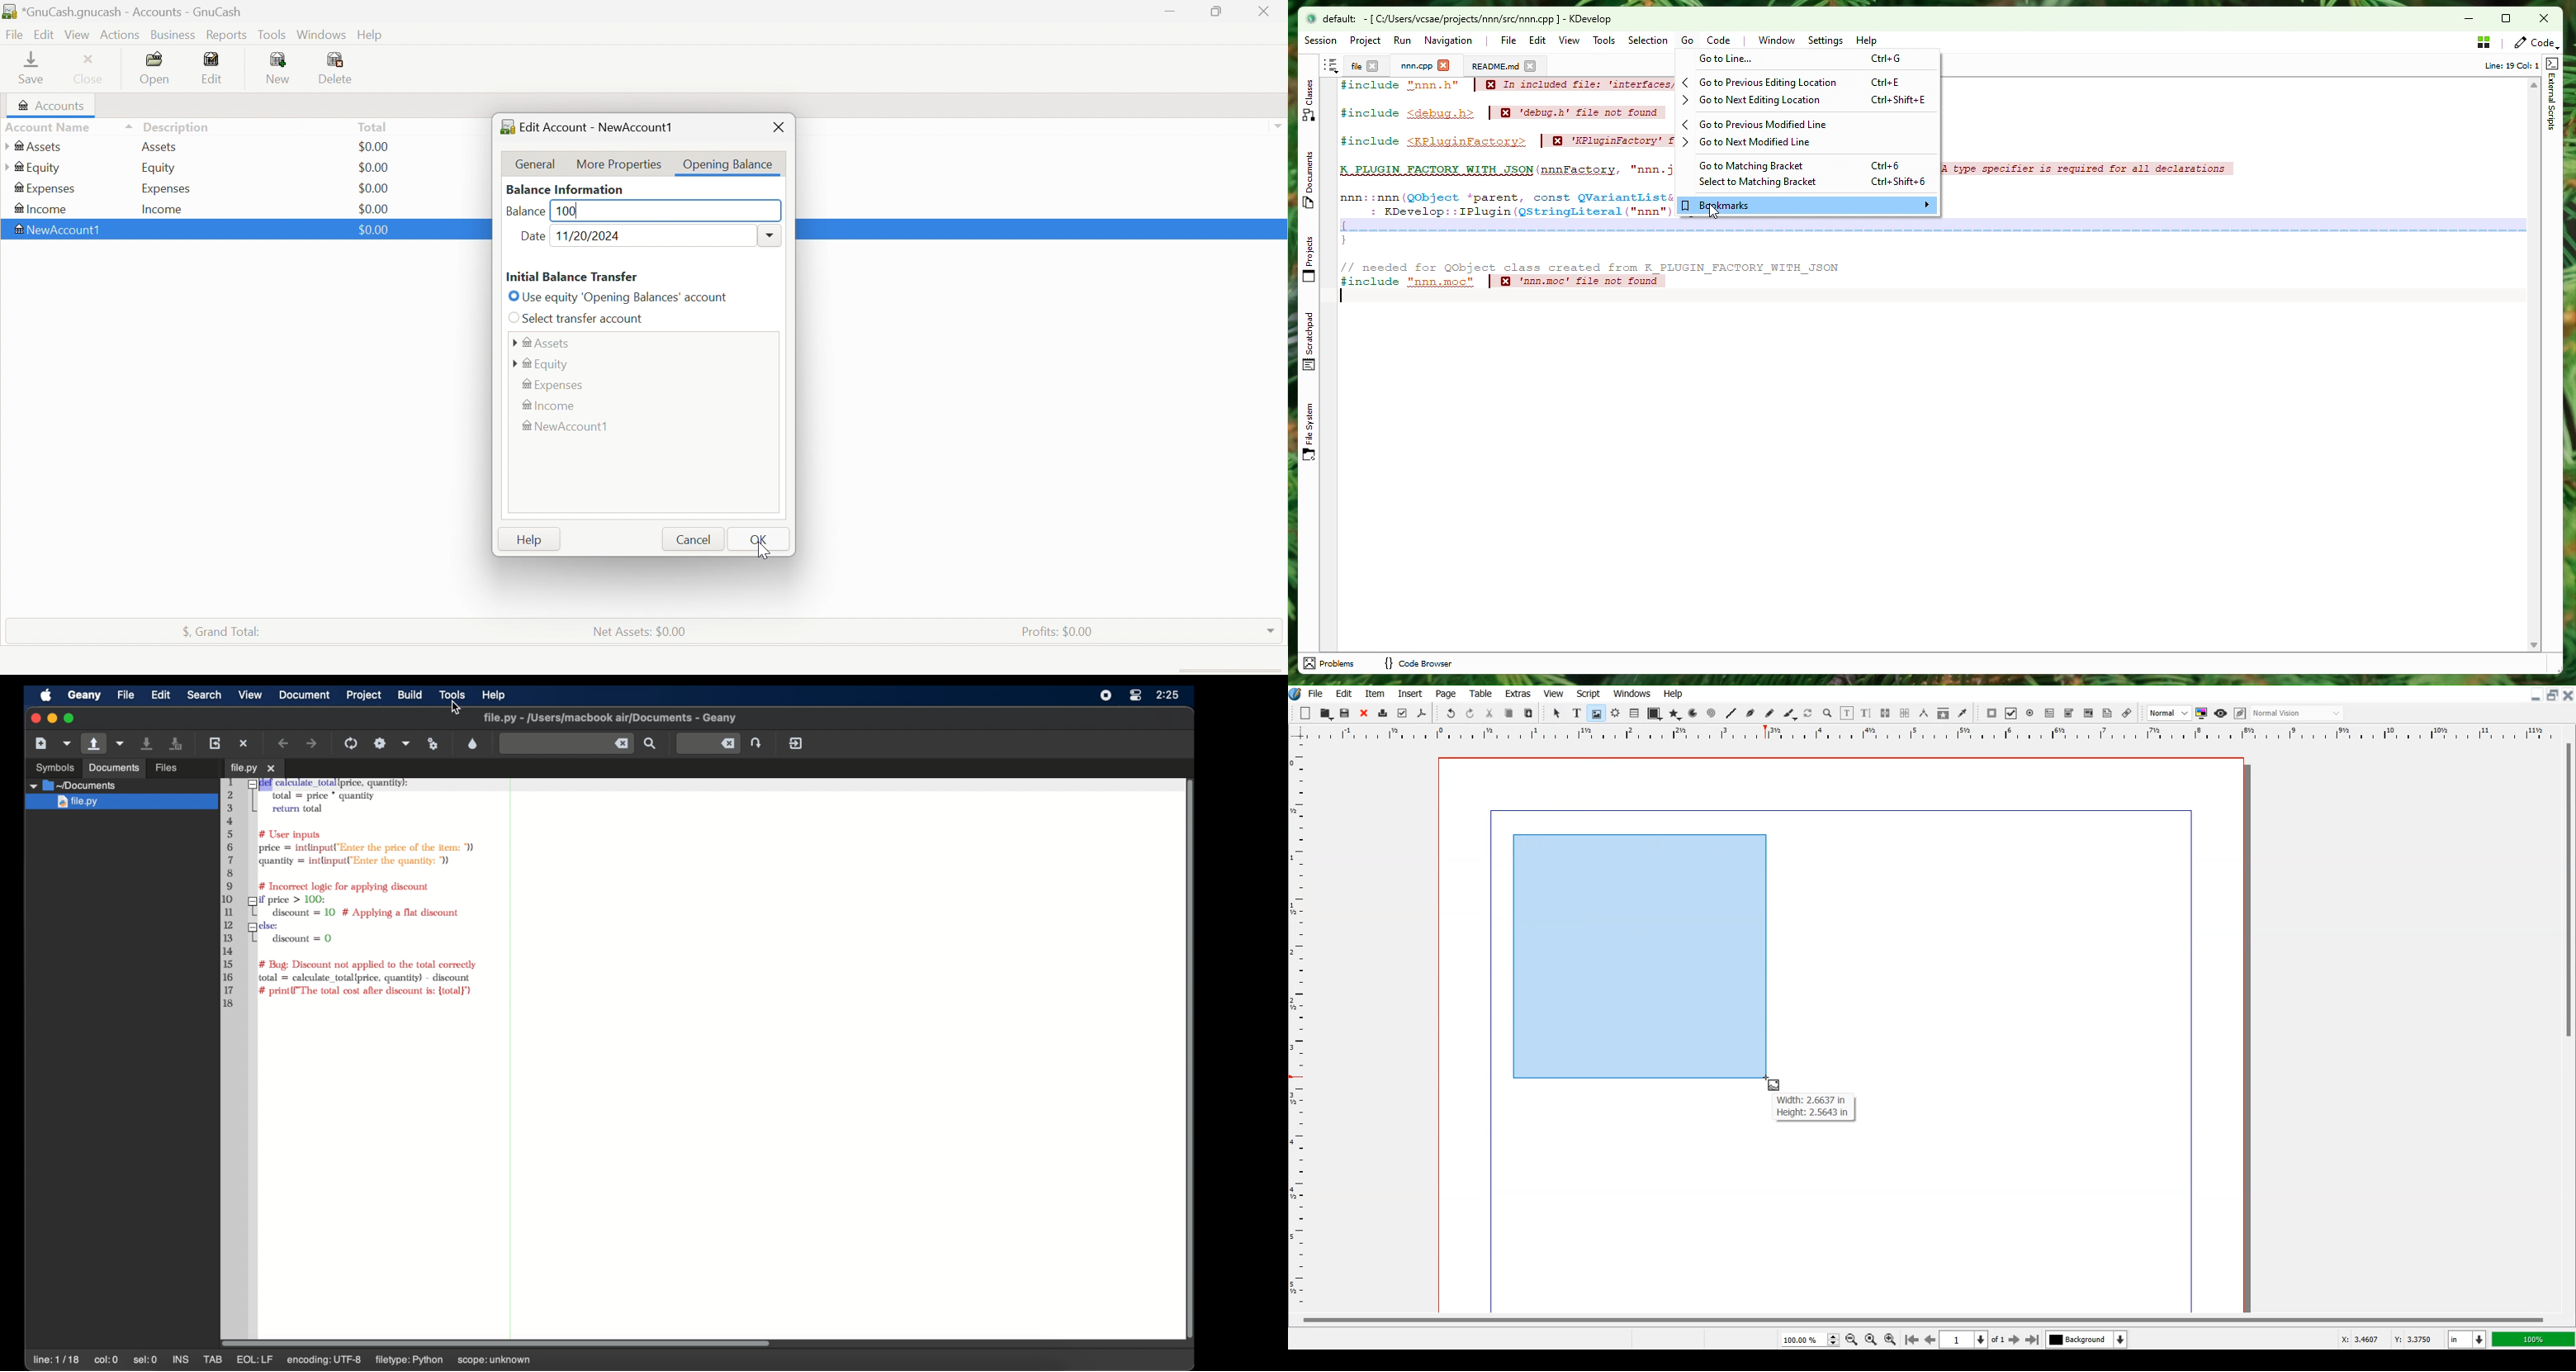 This screenshot has height=1372, width=2576. I want to click on NewAccount1, so click(570, 427).